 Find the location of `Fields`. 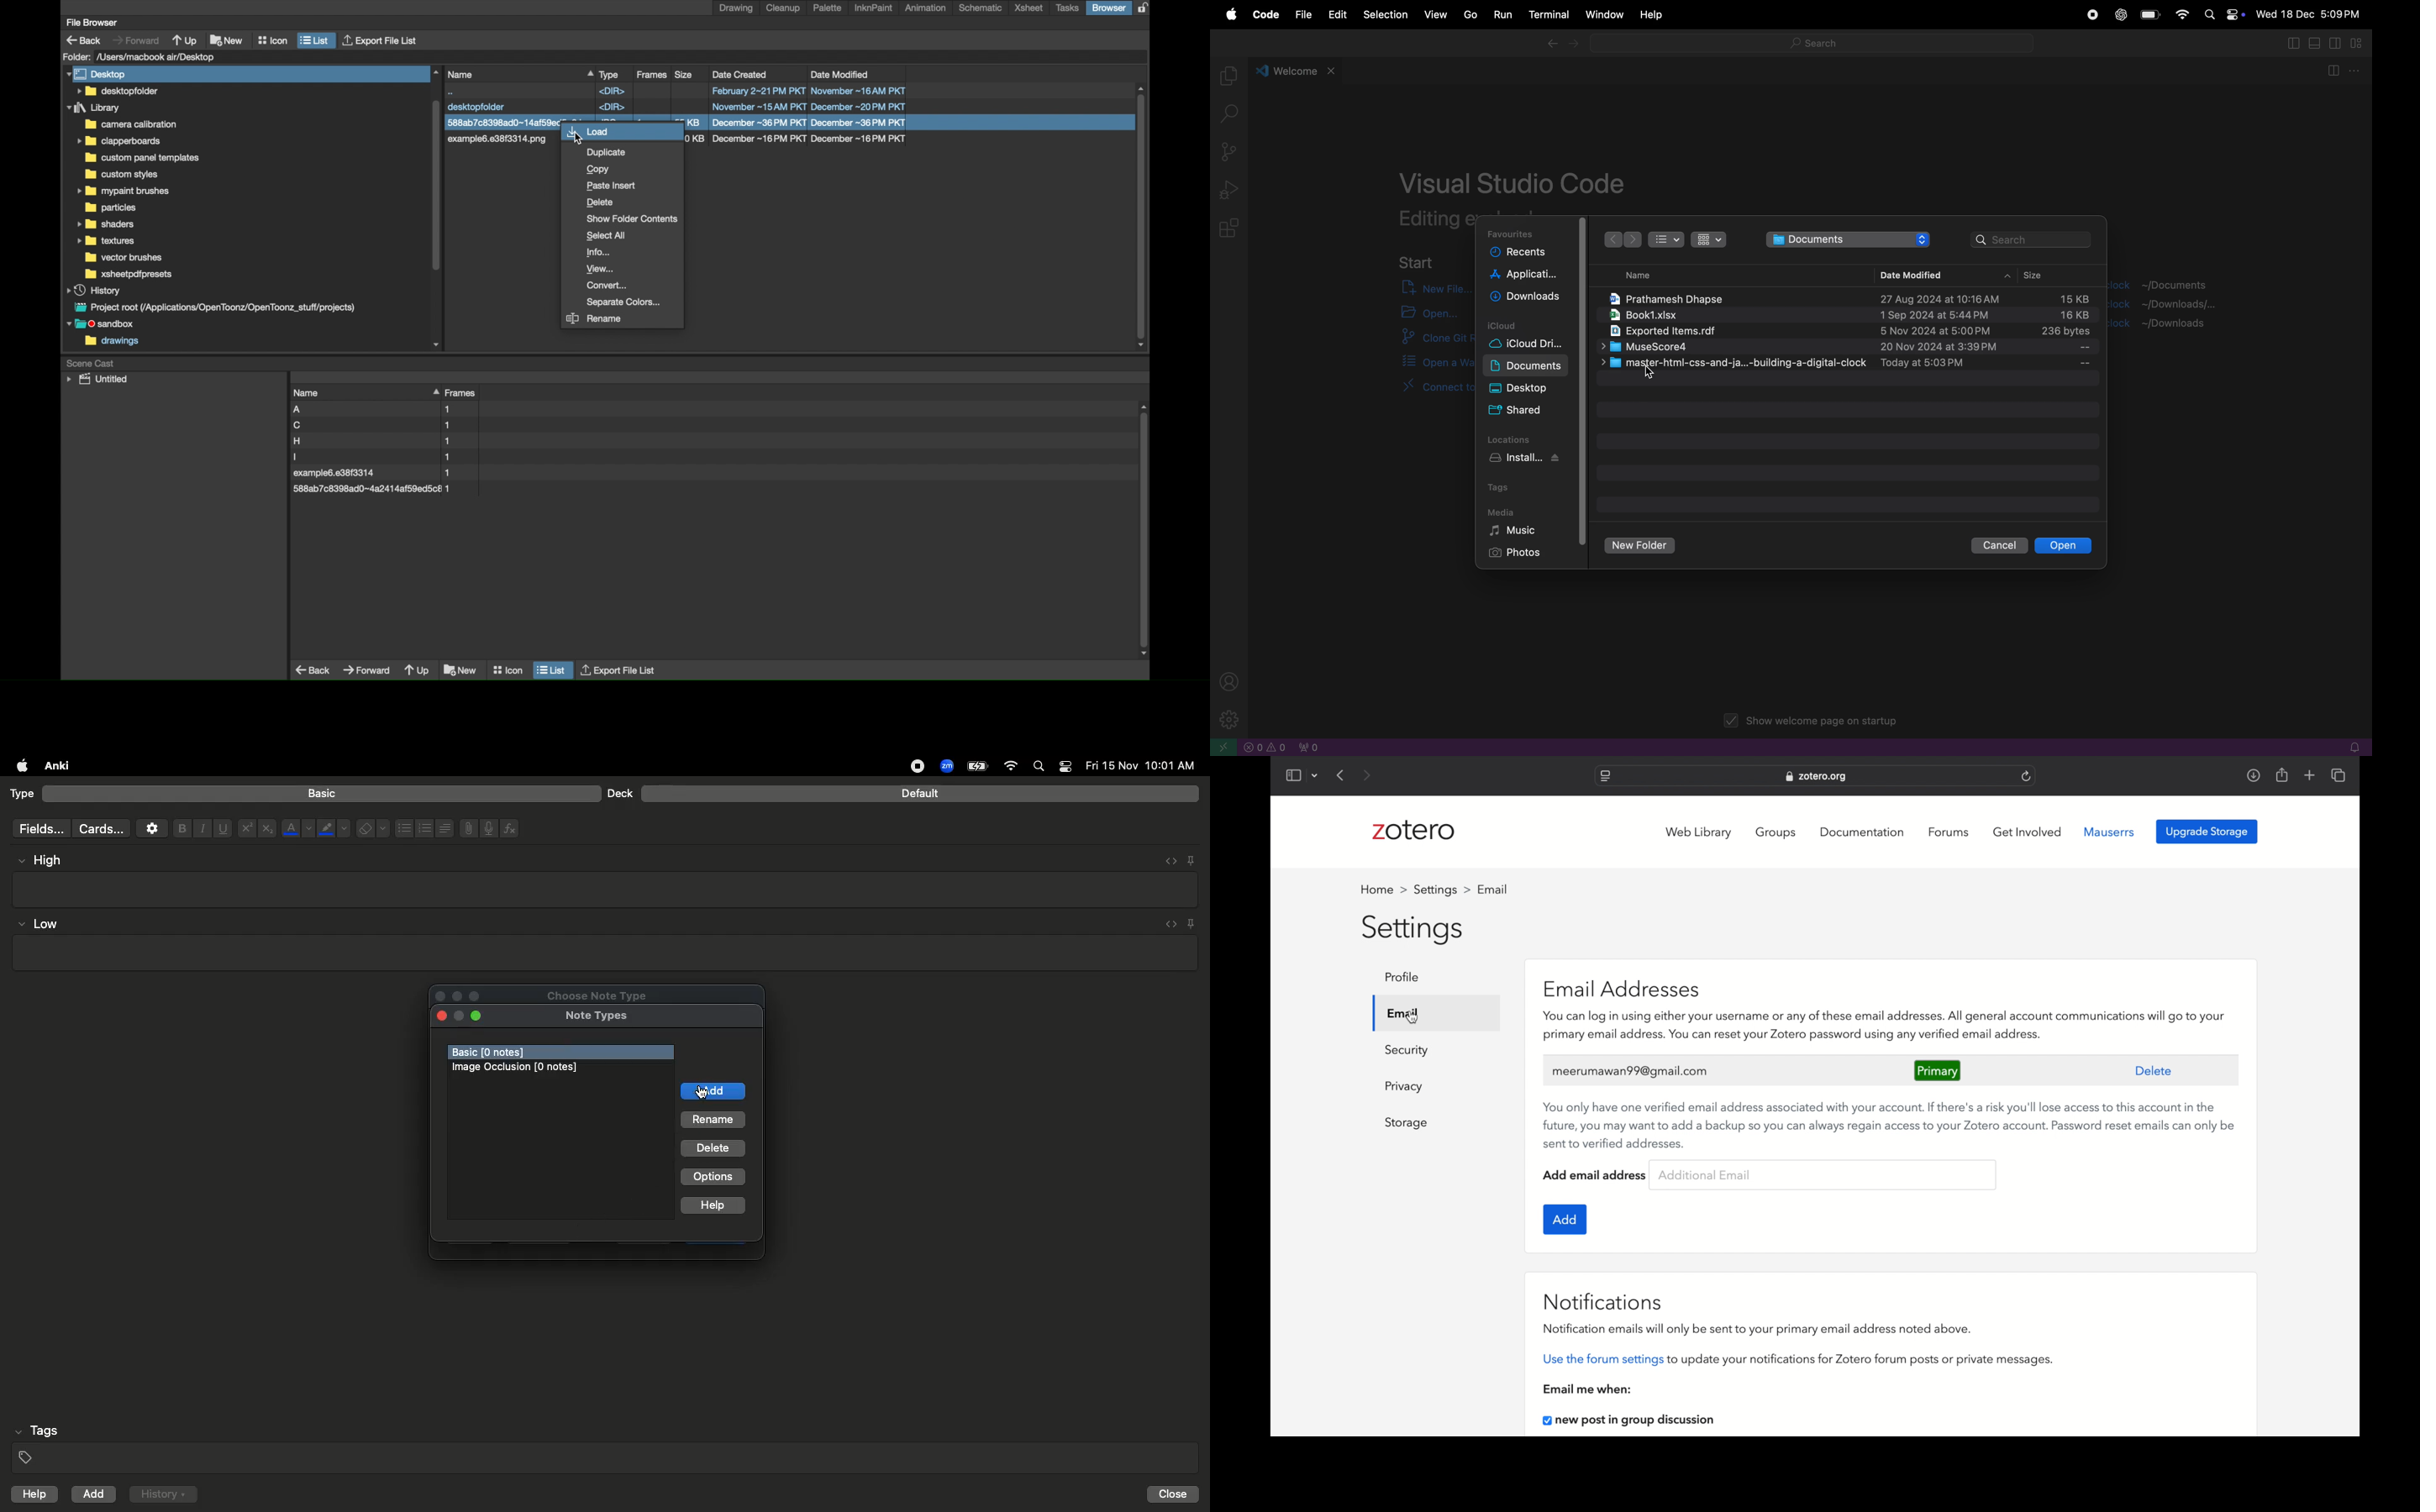

Fields is located at coordinates (38, 828).